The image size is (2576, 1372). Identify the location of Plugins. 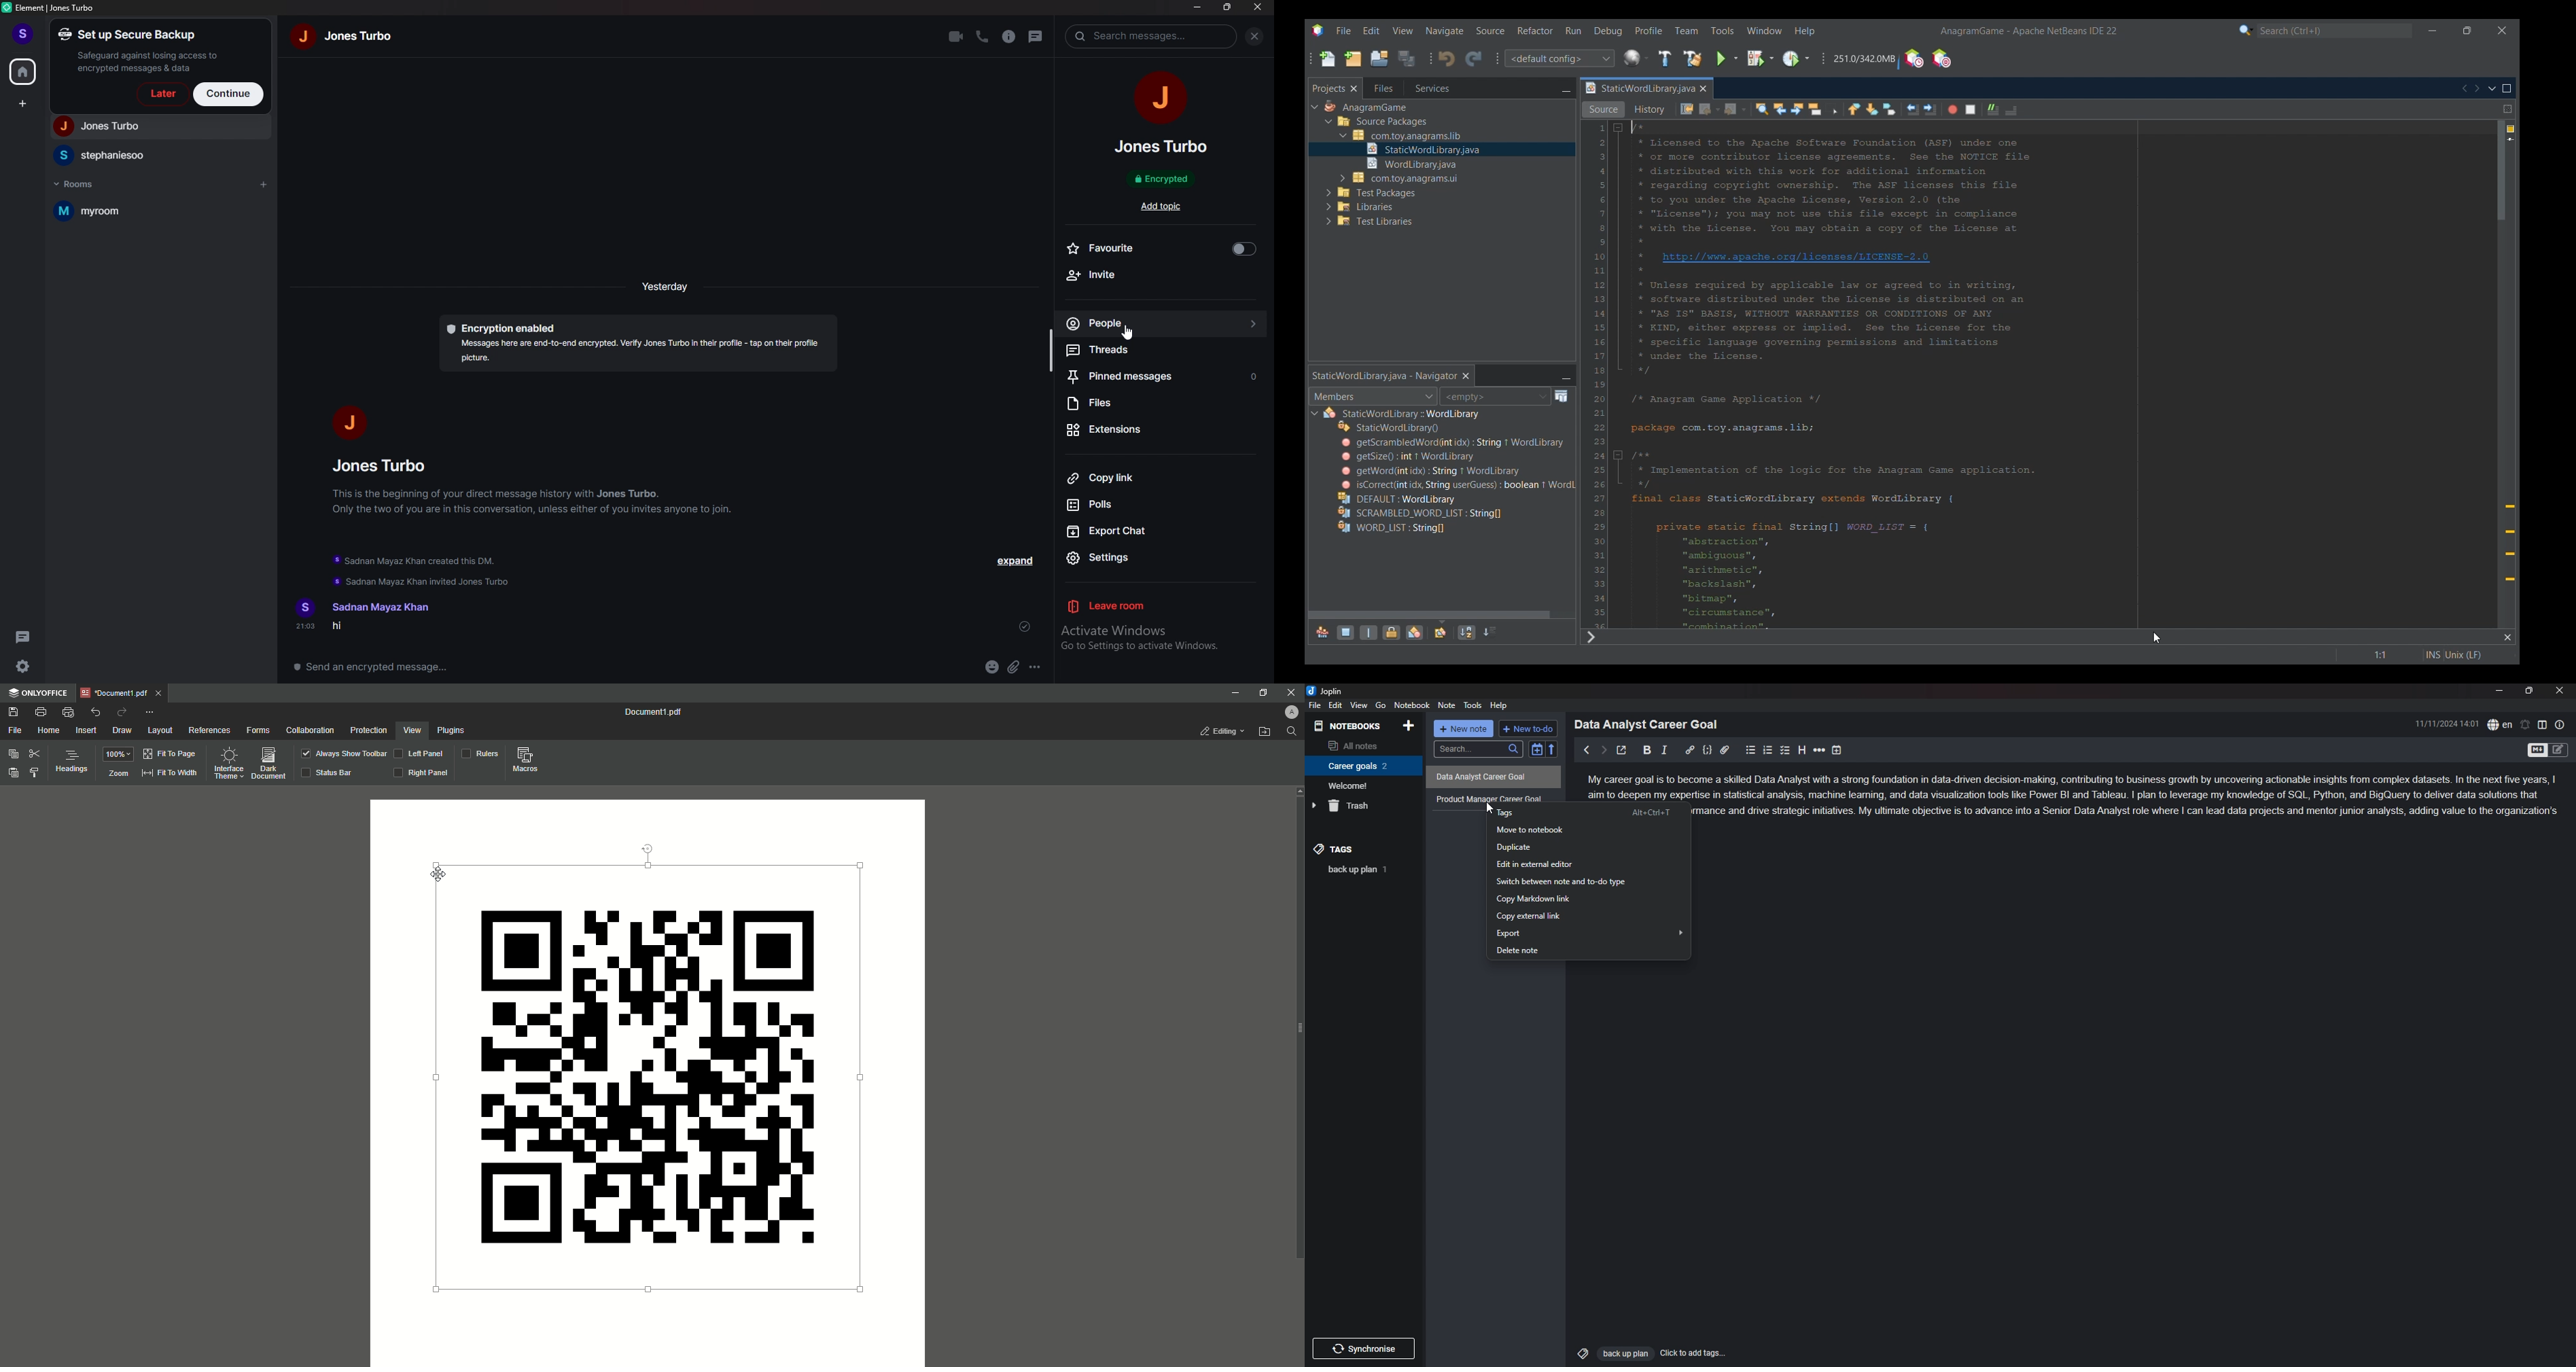
(453, 732).